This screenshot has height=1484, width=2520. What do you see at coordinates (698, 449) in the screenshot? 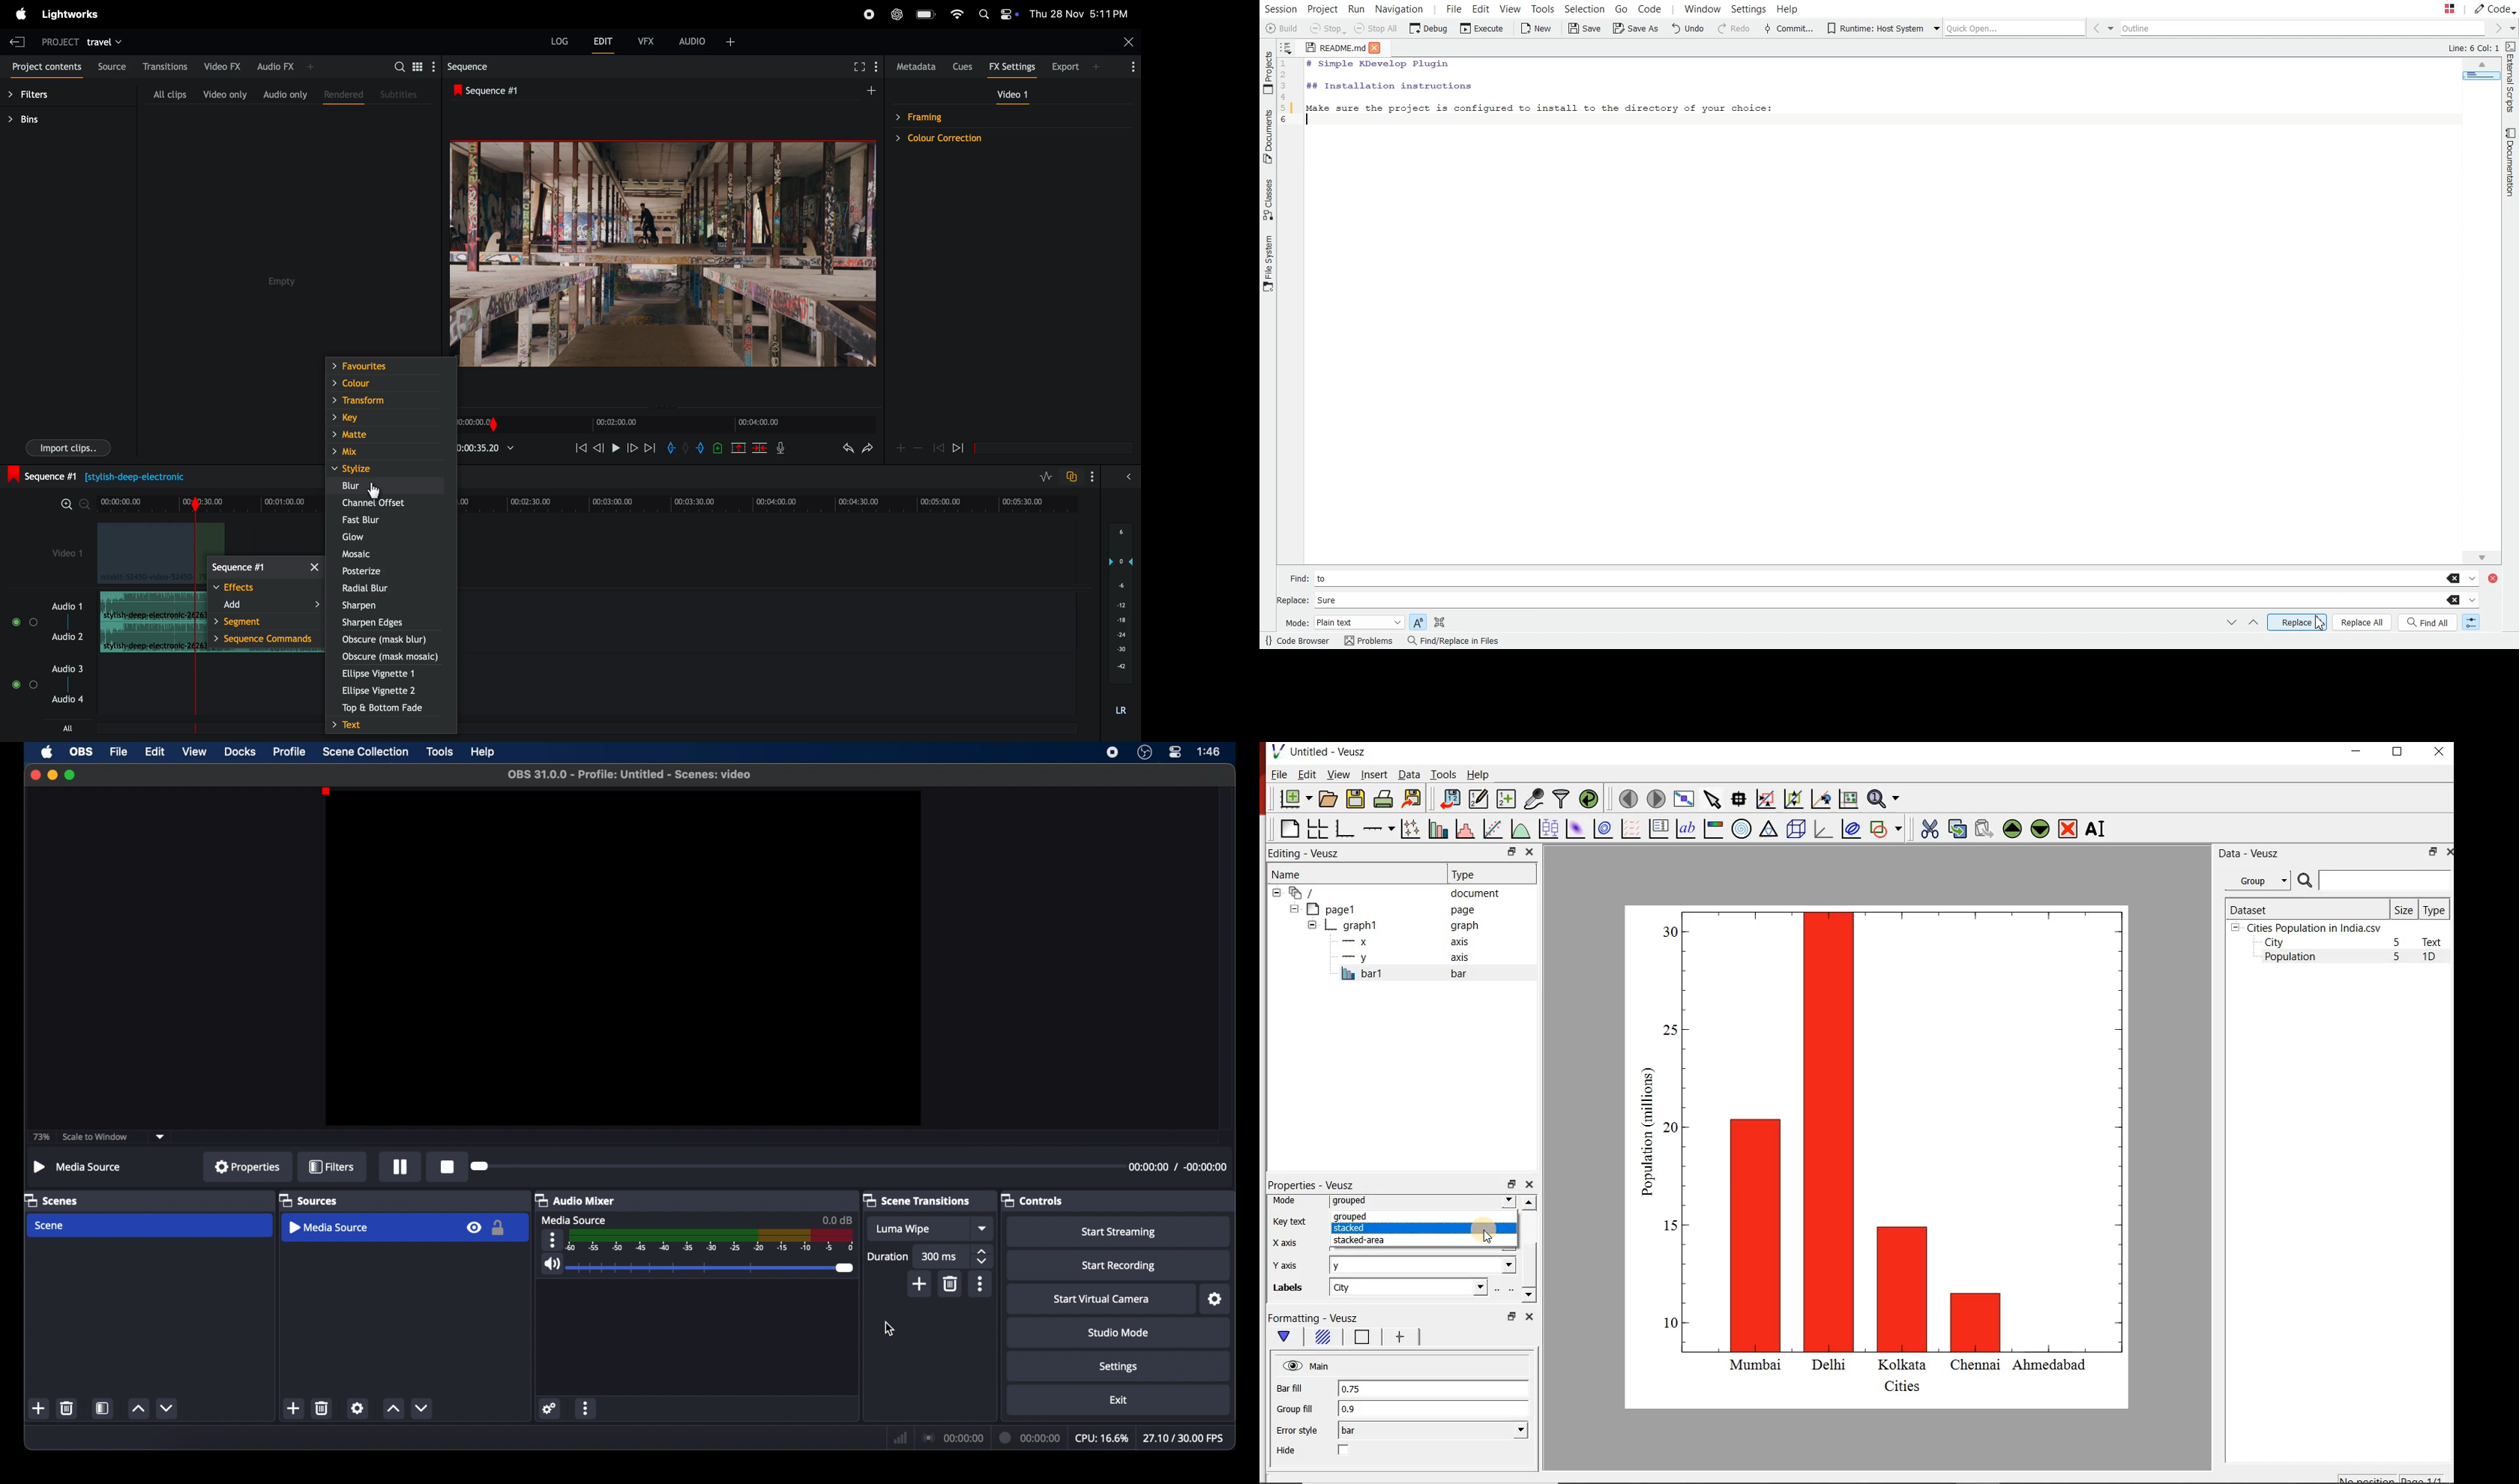
I see `add an out mark` at bounding box center [698, 449].